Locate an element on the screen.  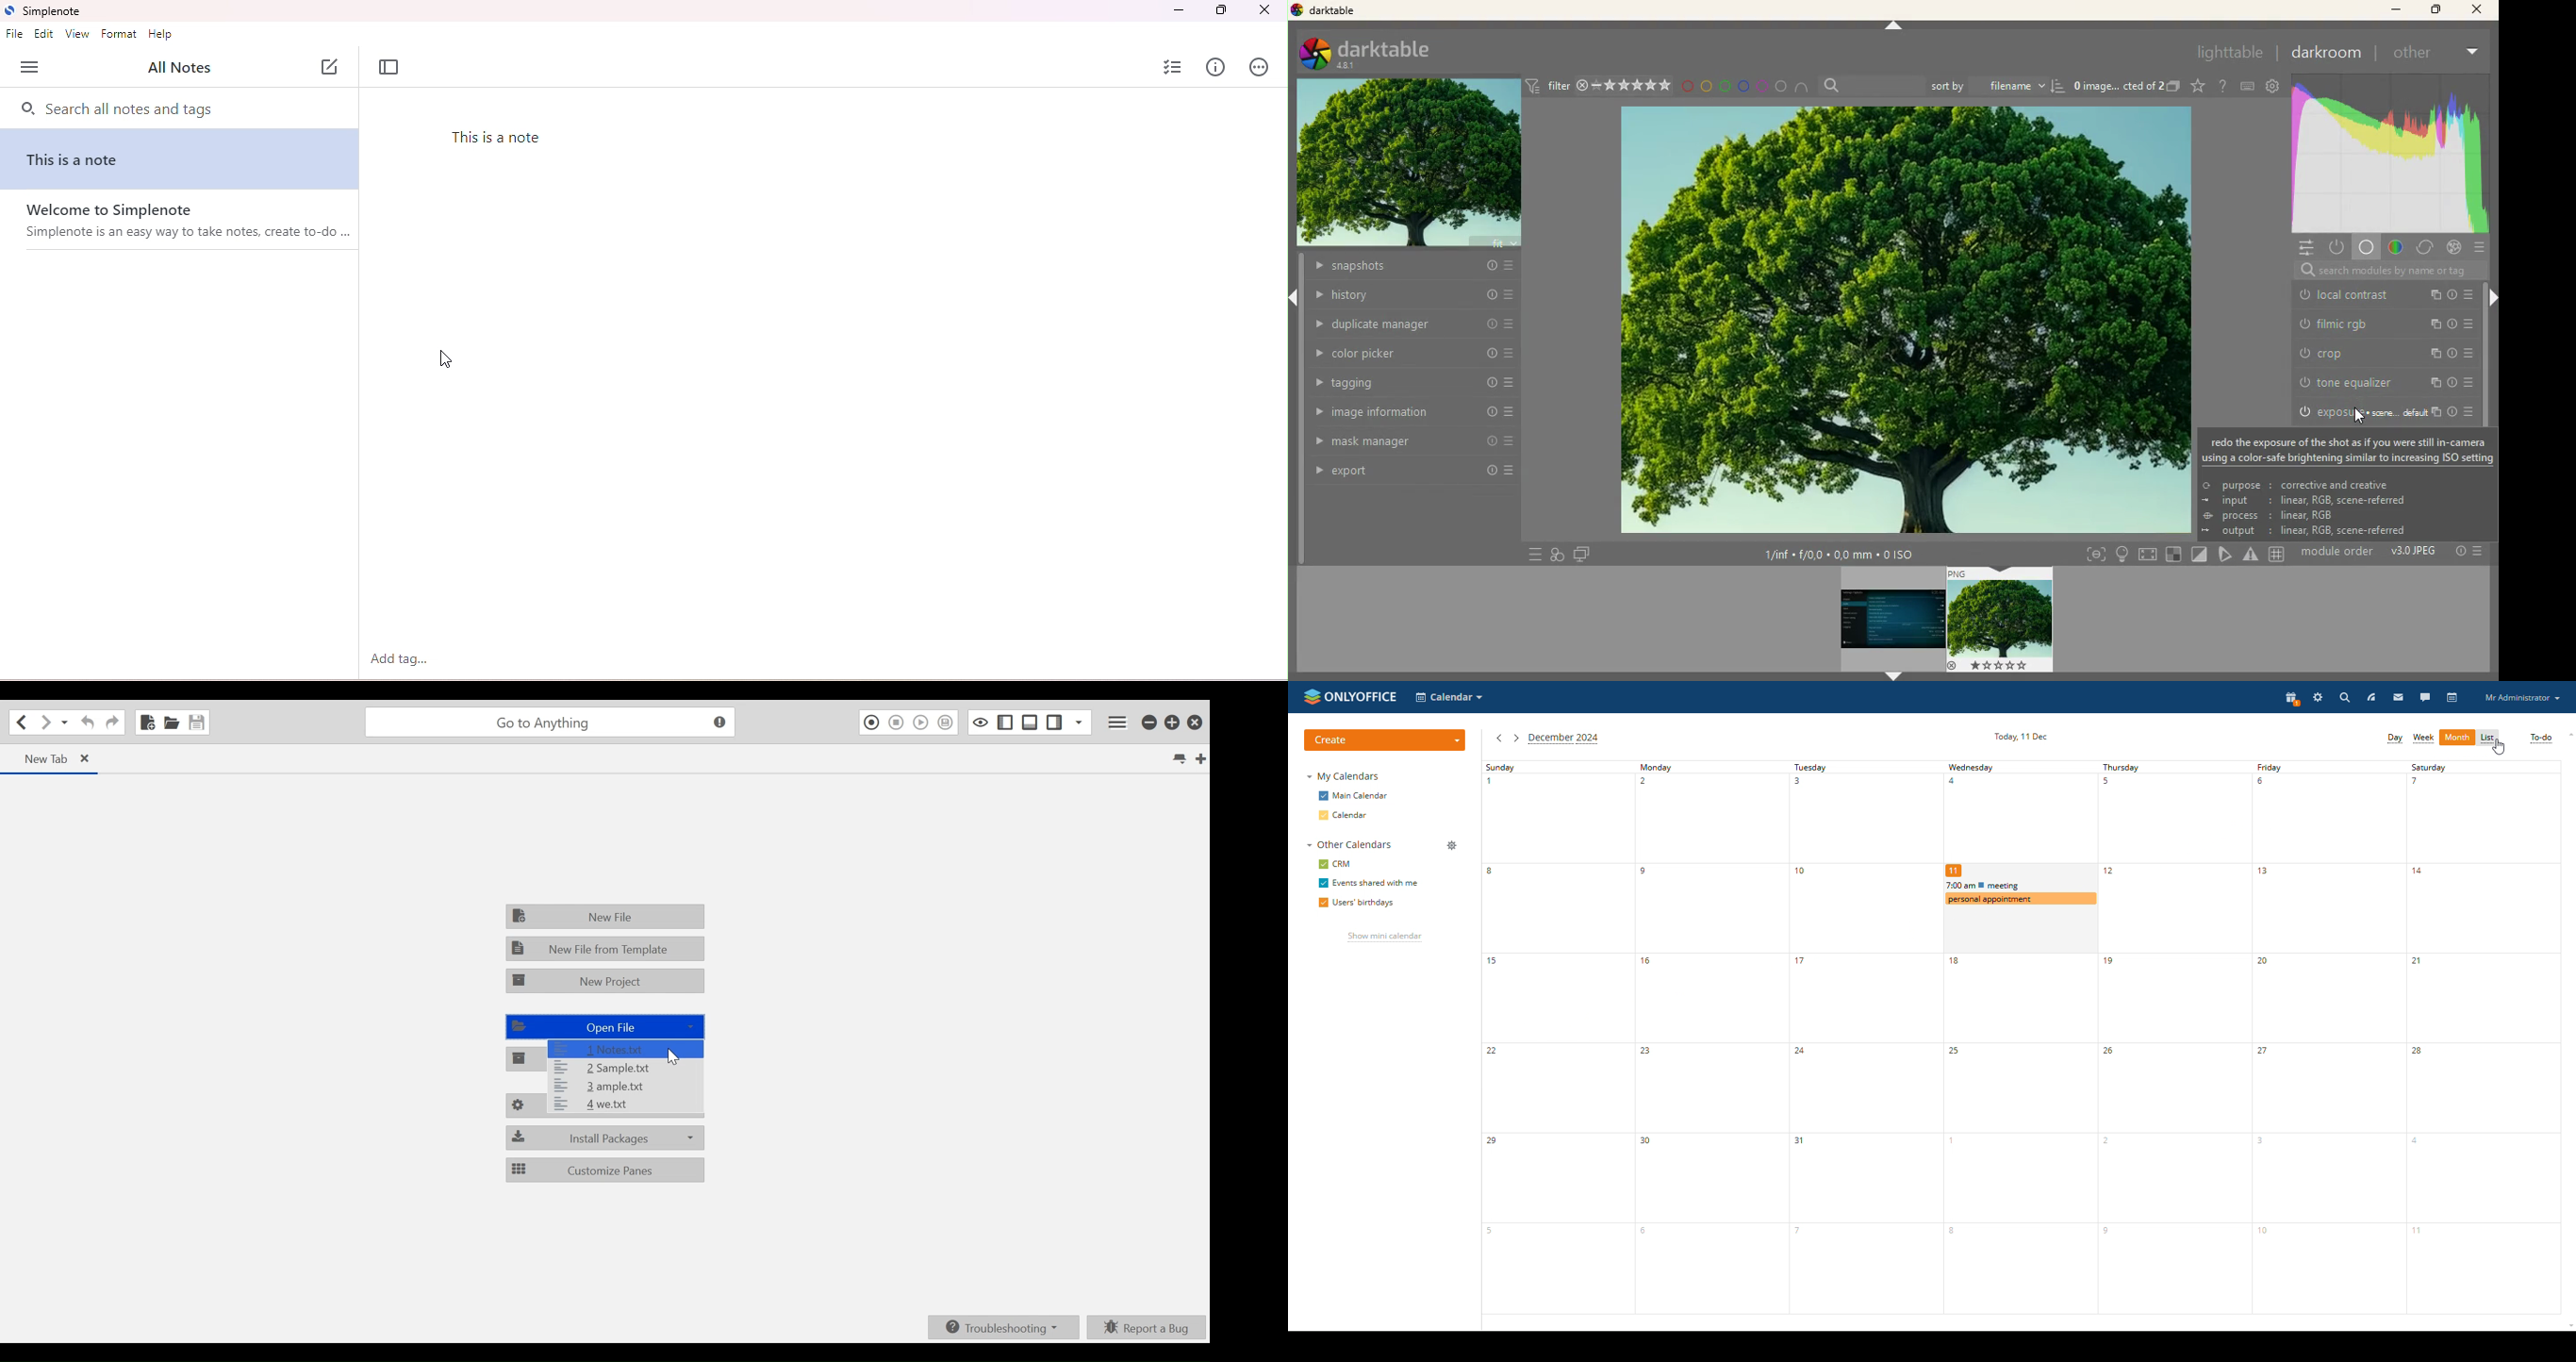
more is located at coordinates (1530, 553).